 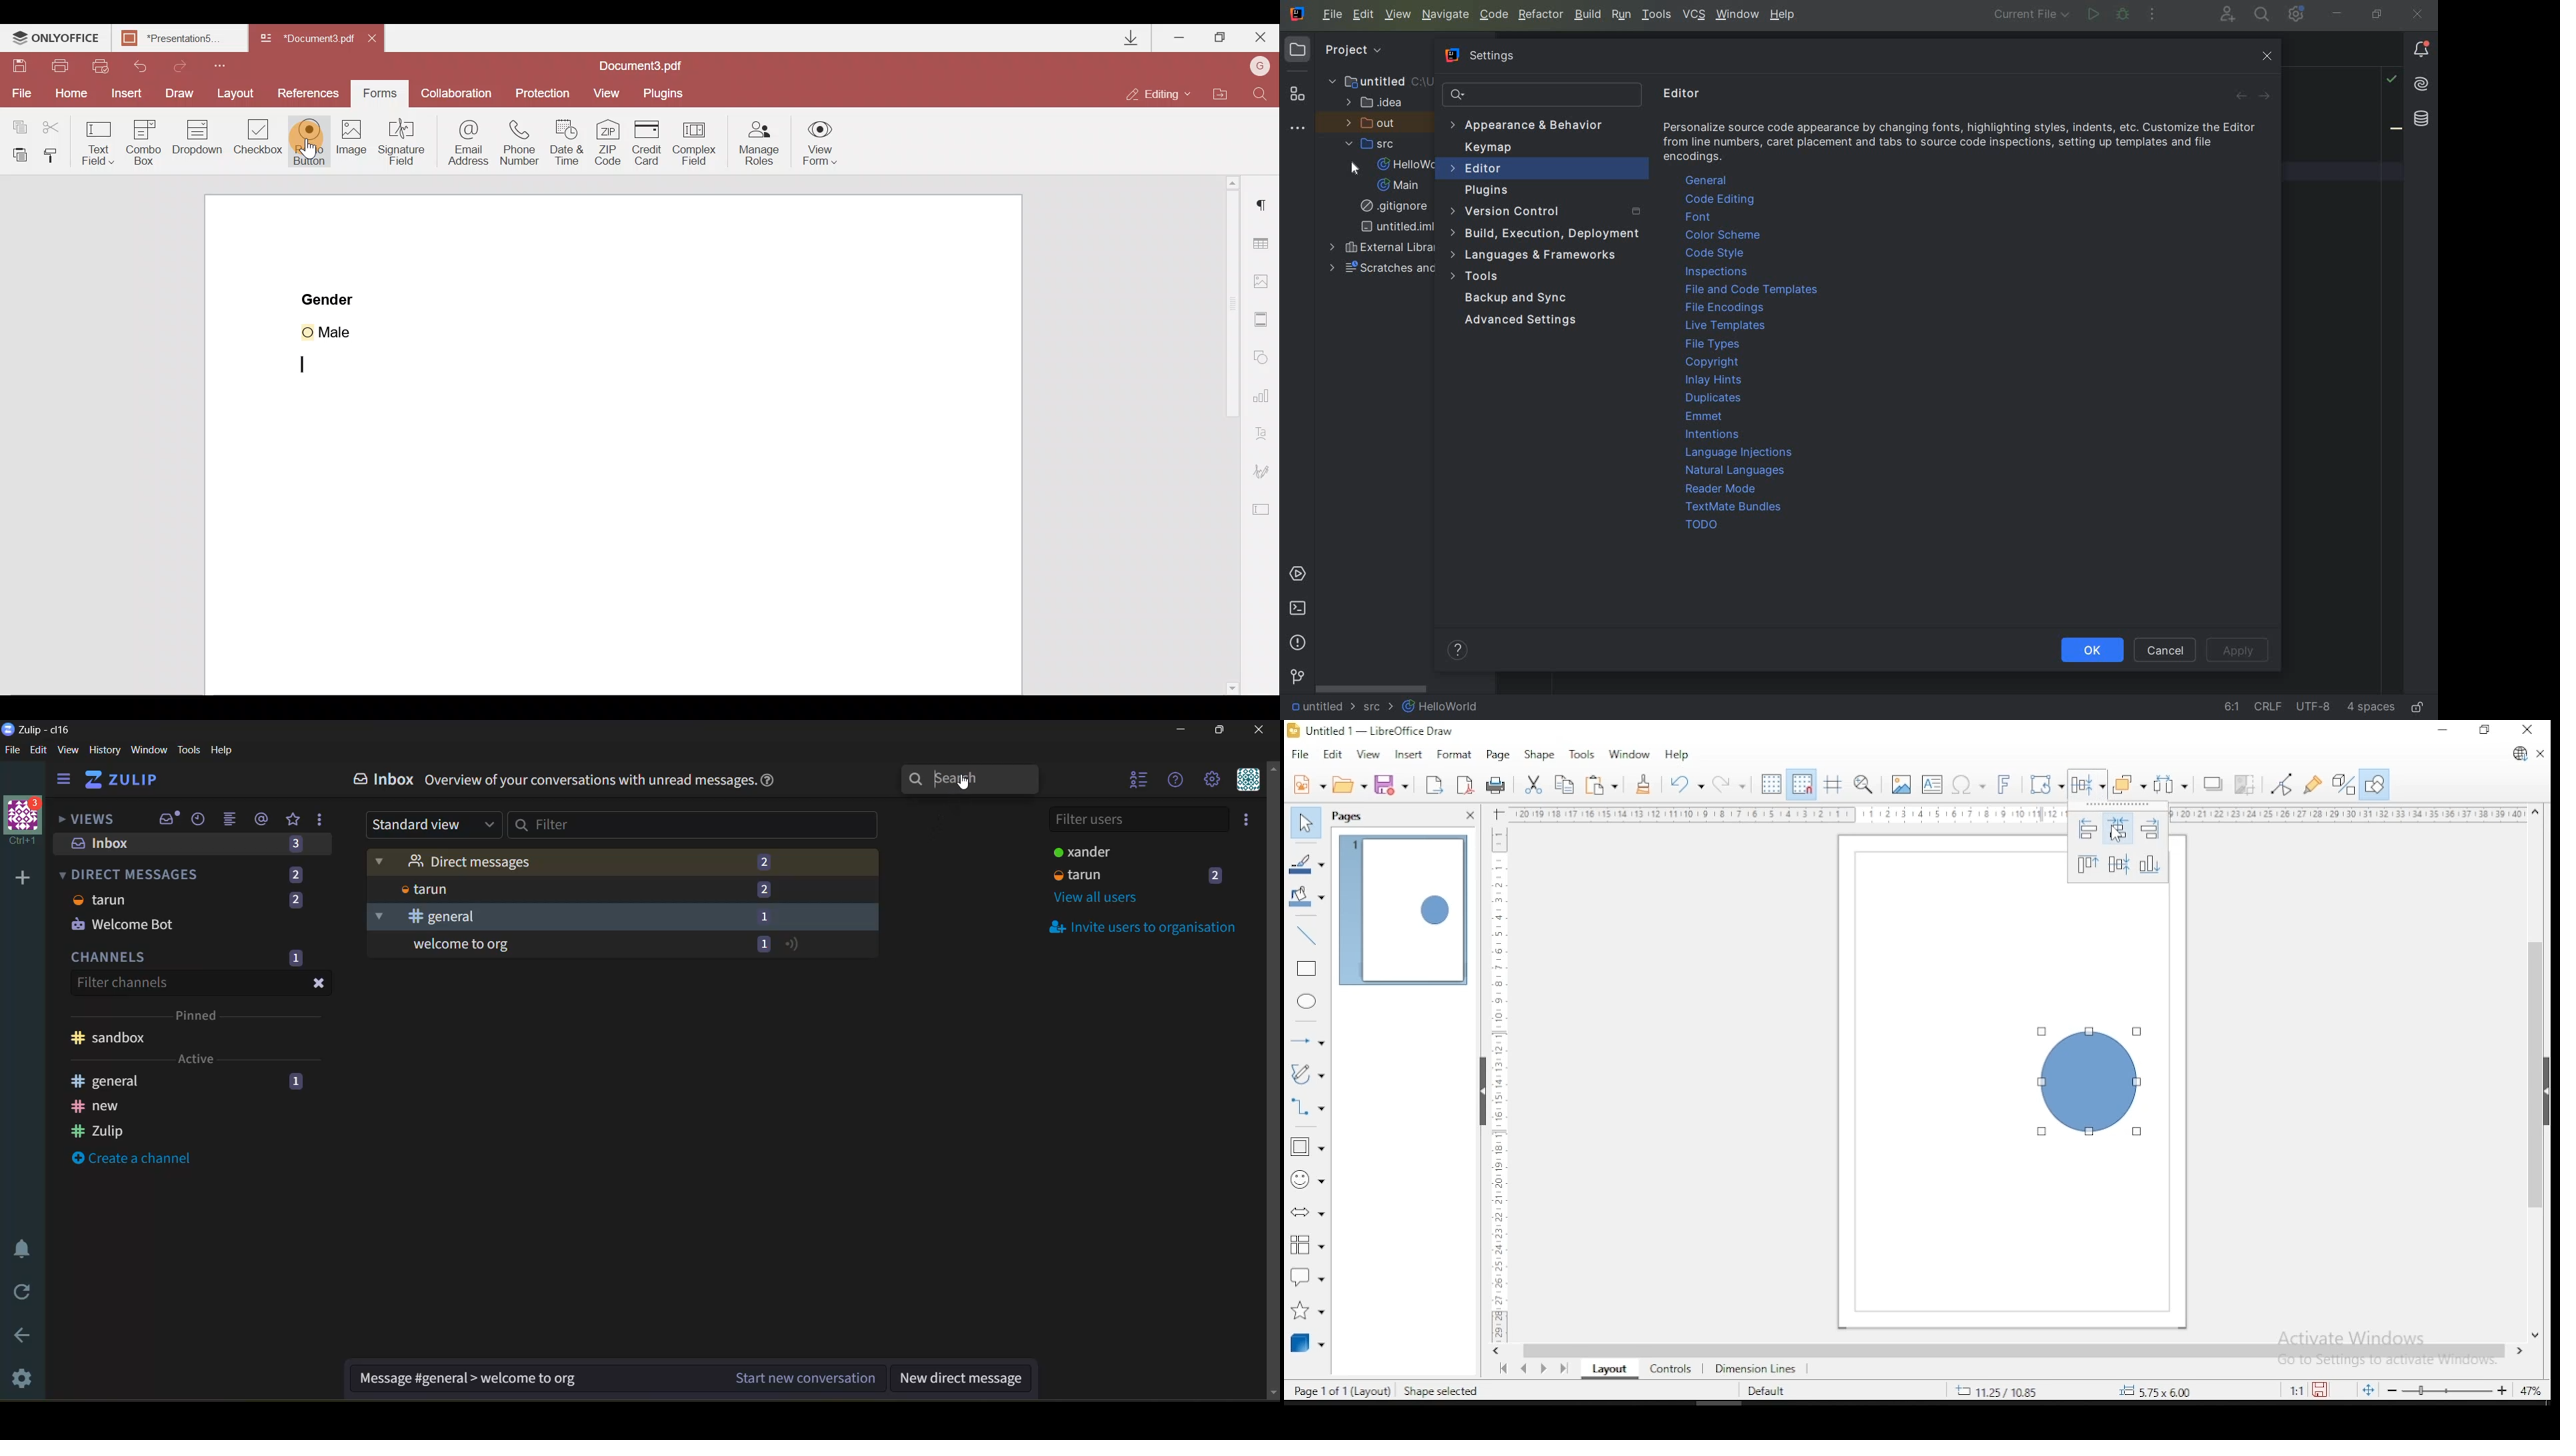 I want to click on fir document to window, so click(x=2365, y=1389).